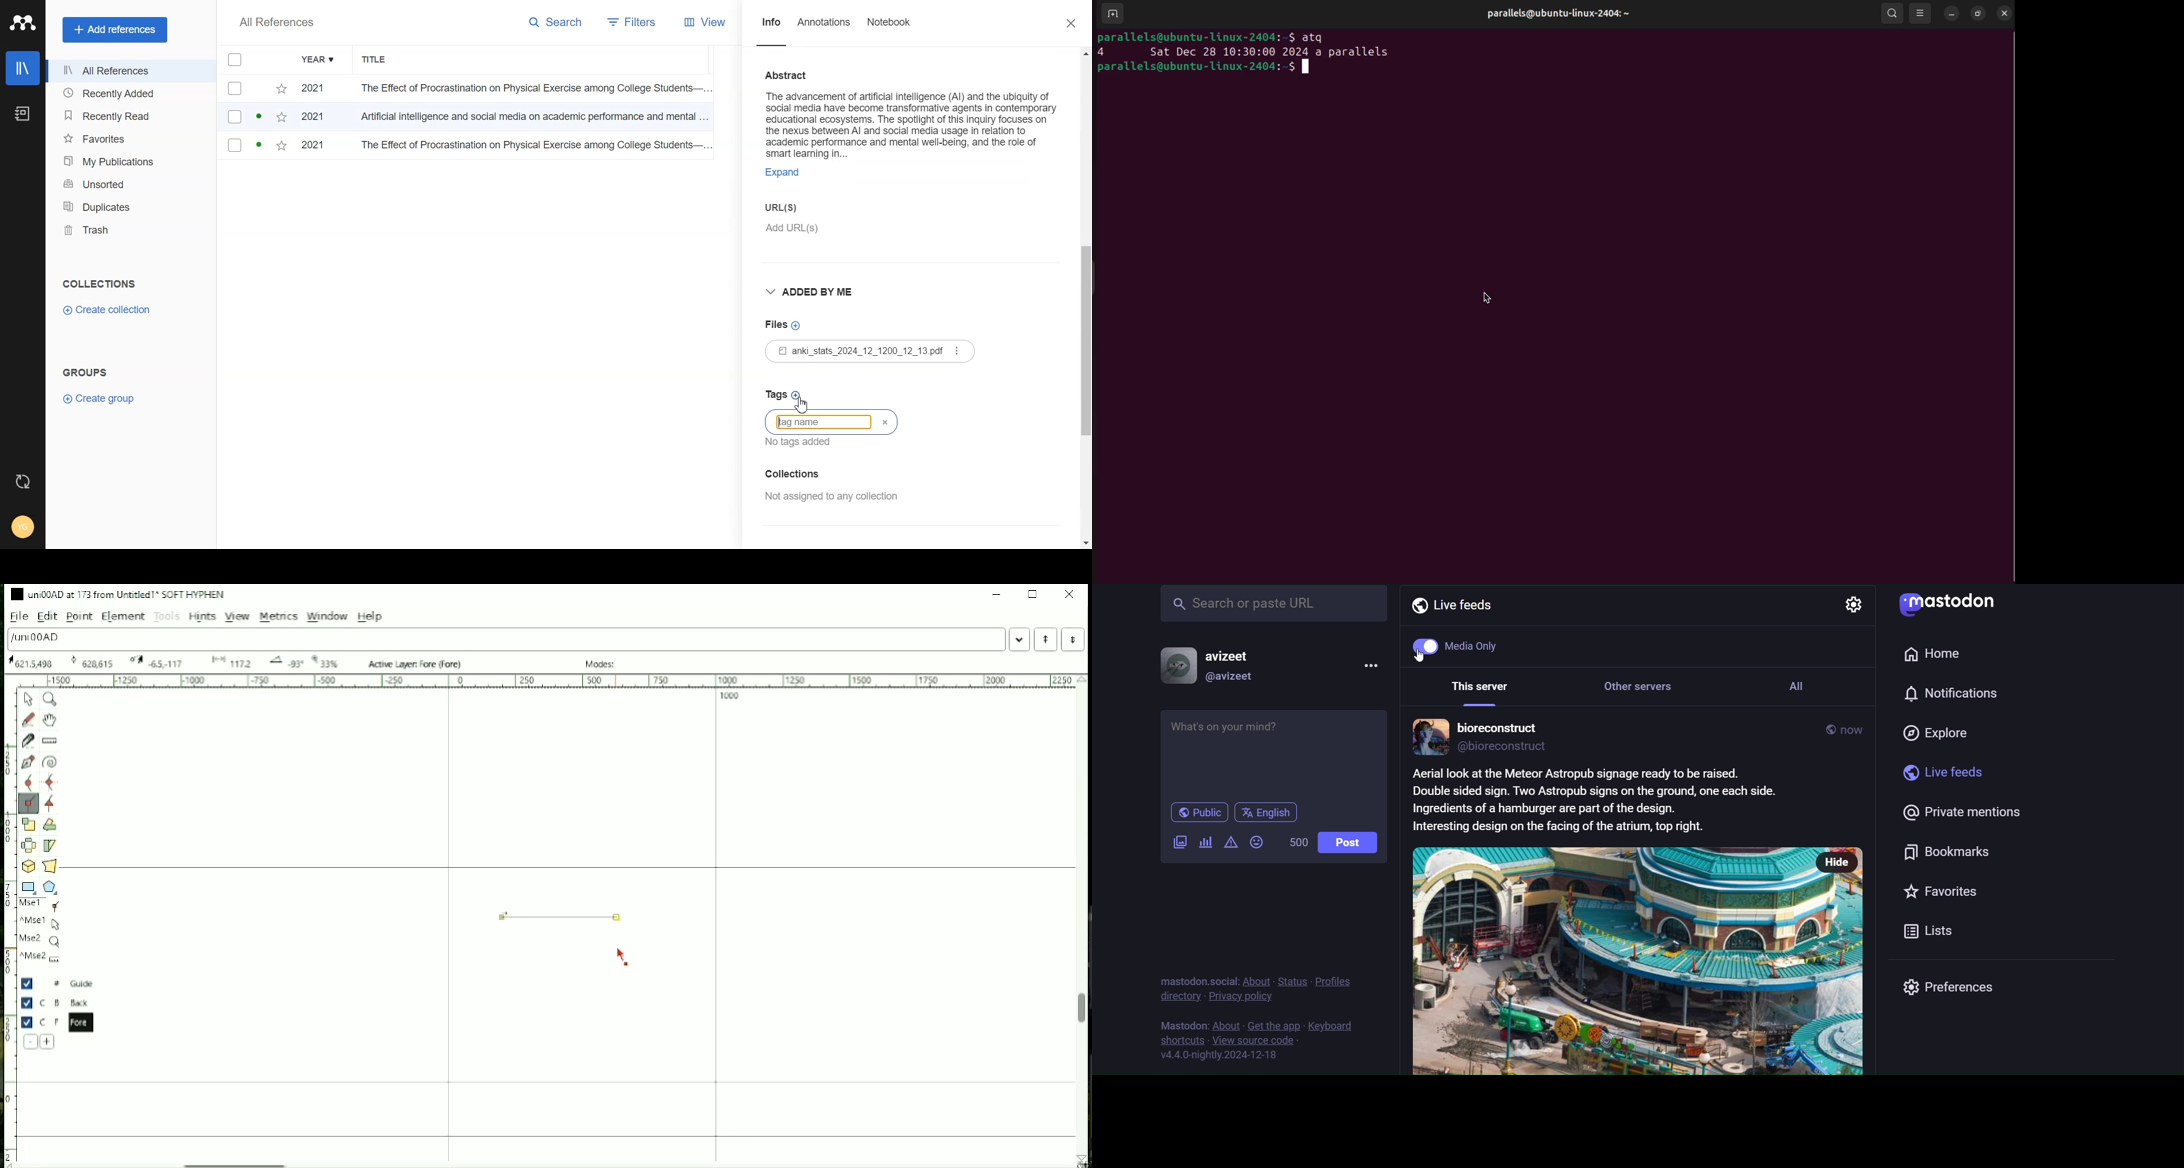 The image size is (2184, 1176). I want to click on The Effect of Procrastination on Physical Exercise among College Students..., so click(533, 147).